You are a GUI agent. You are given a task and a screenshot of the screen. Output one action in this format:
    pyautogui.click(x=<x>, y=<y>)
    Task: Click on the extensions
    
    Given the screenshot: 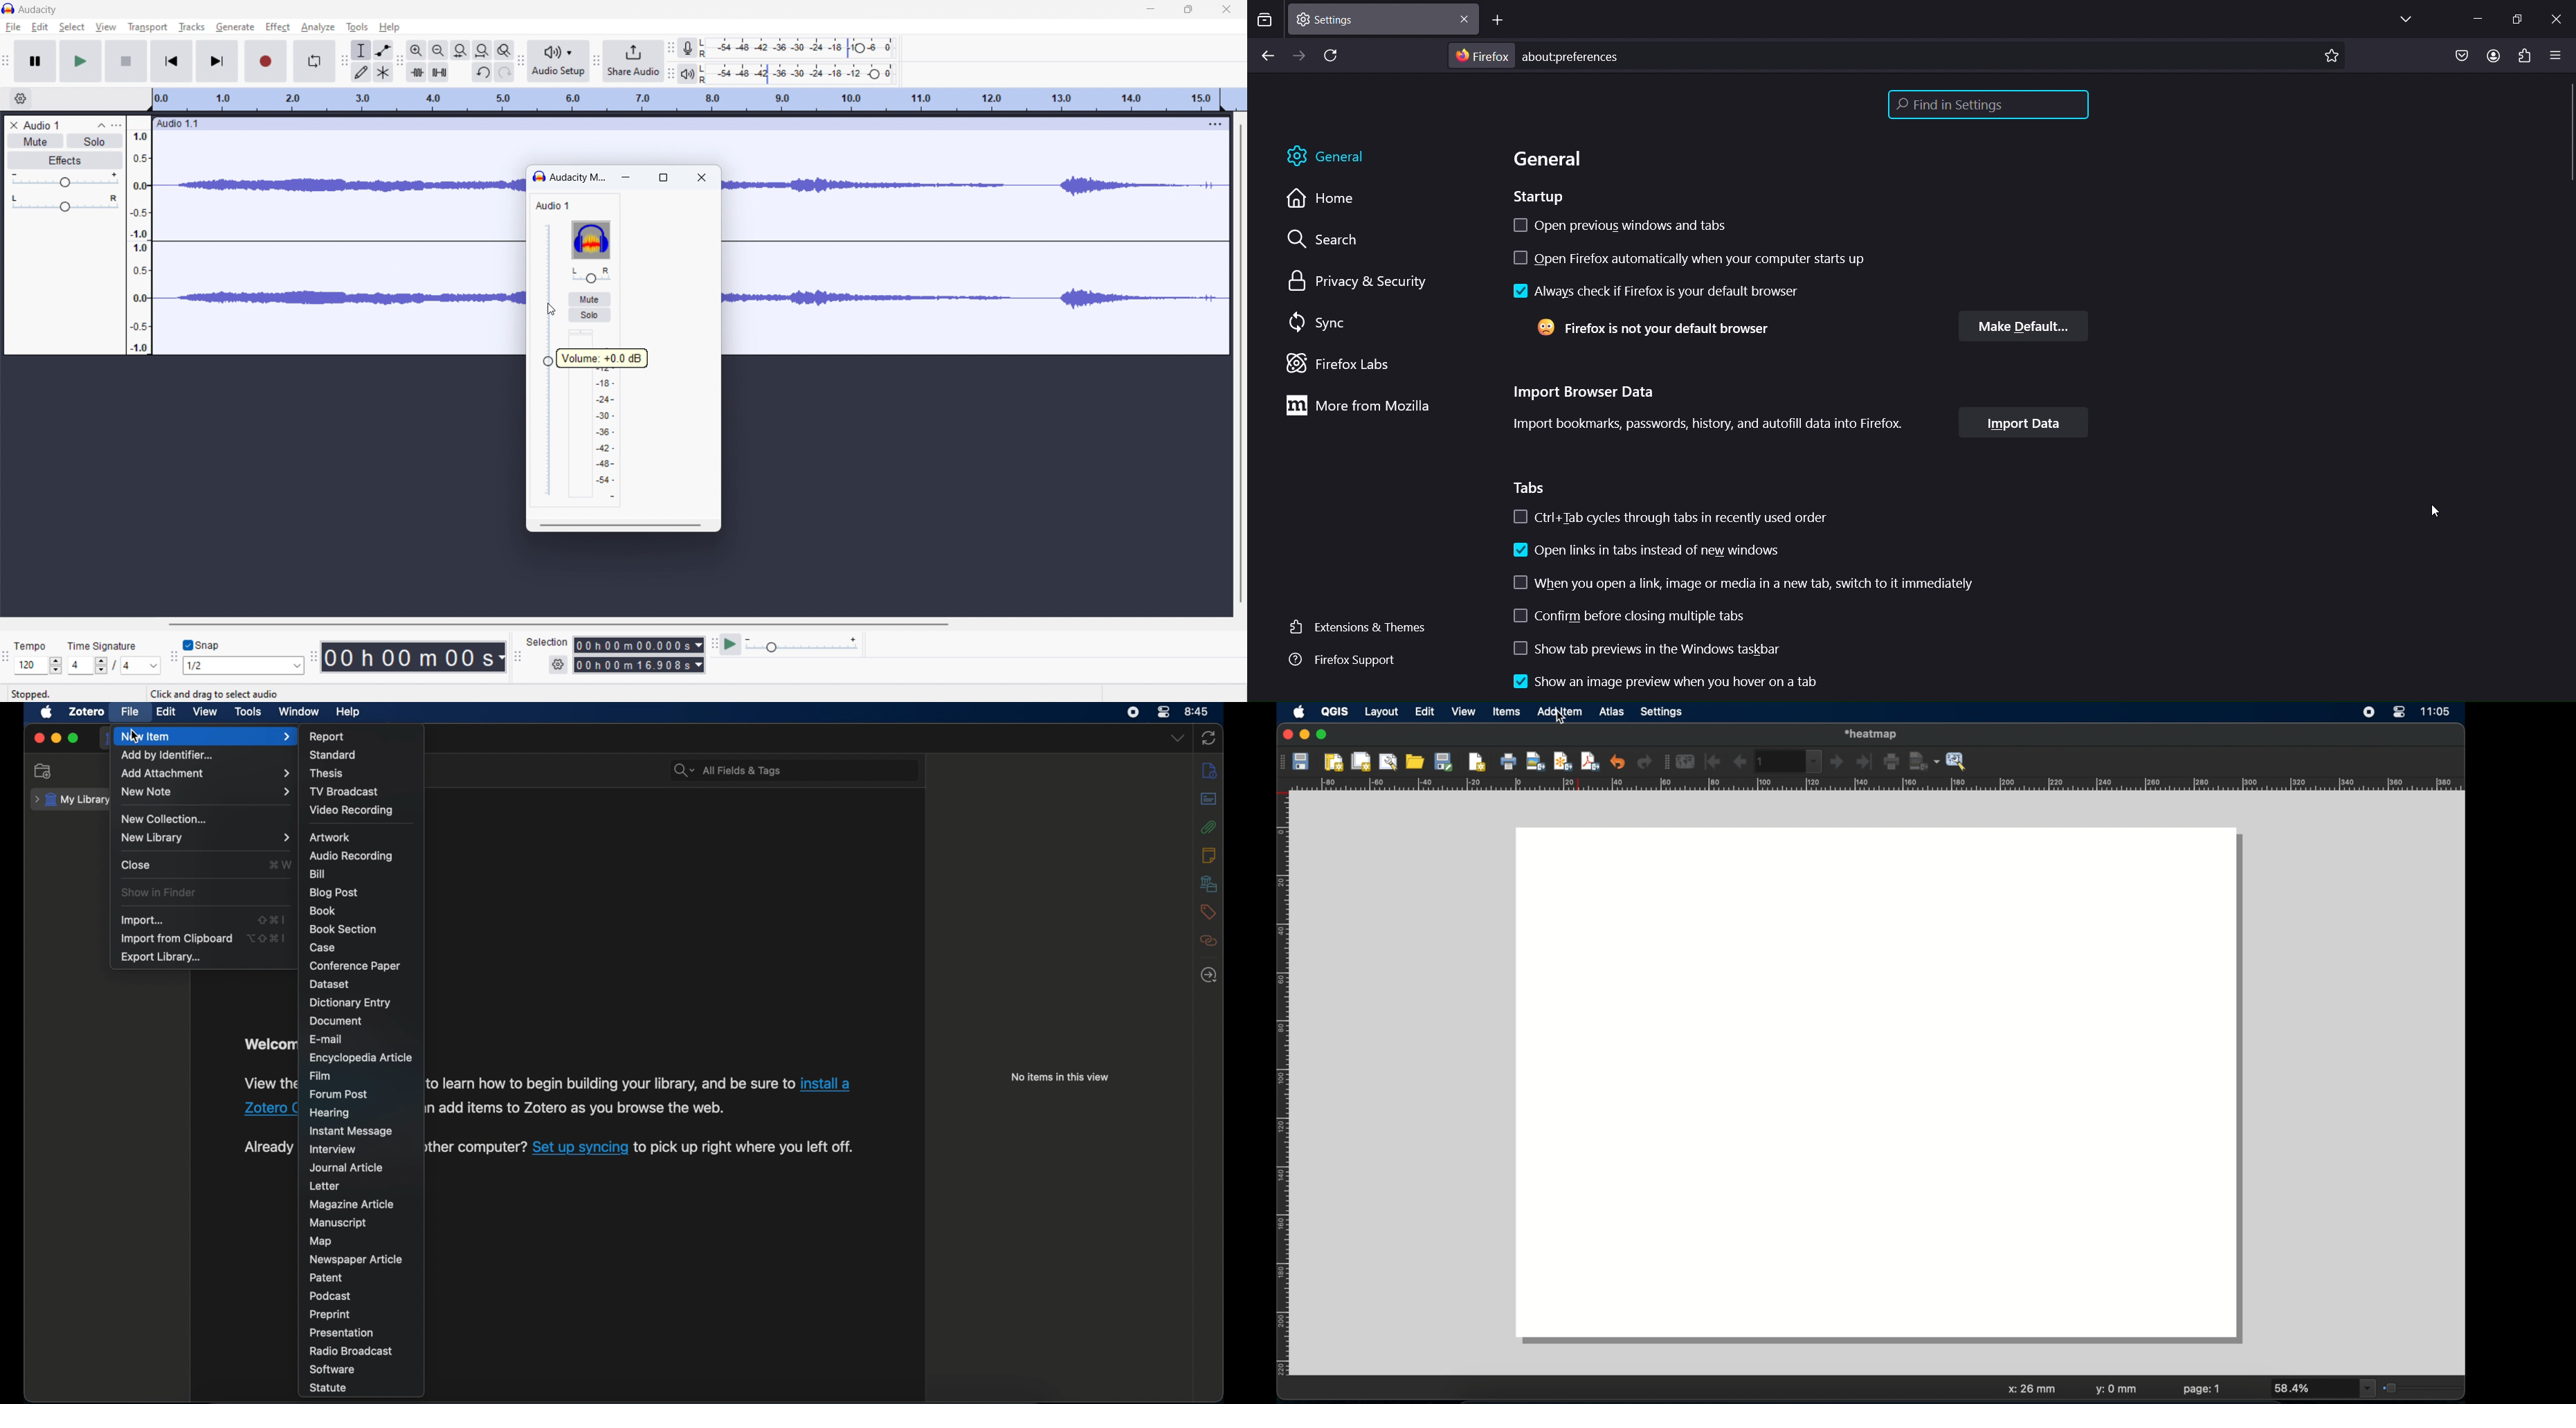 What is the action you would take?
    pyautogui.click(x=2525, y=57)
    